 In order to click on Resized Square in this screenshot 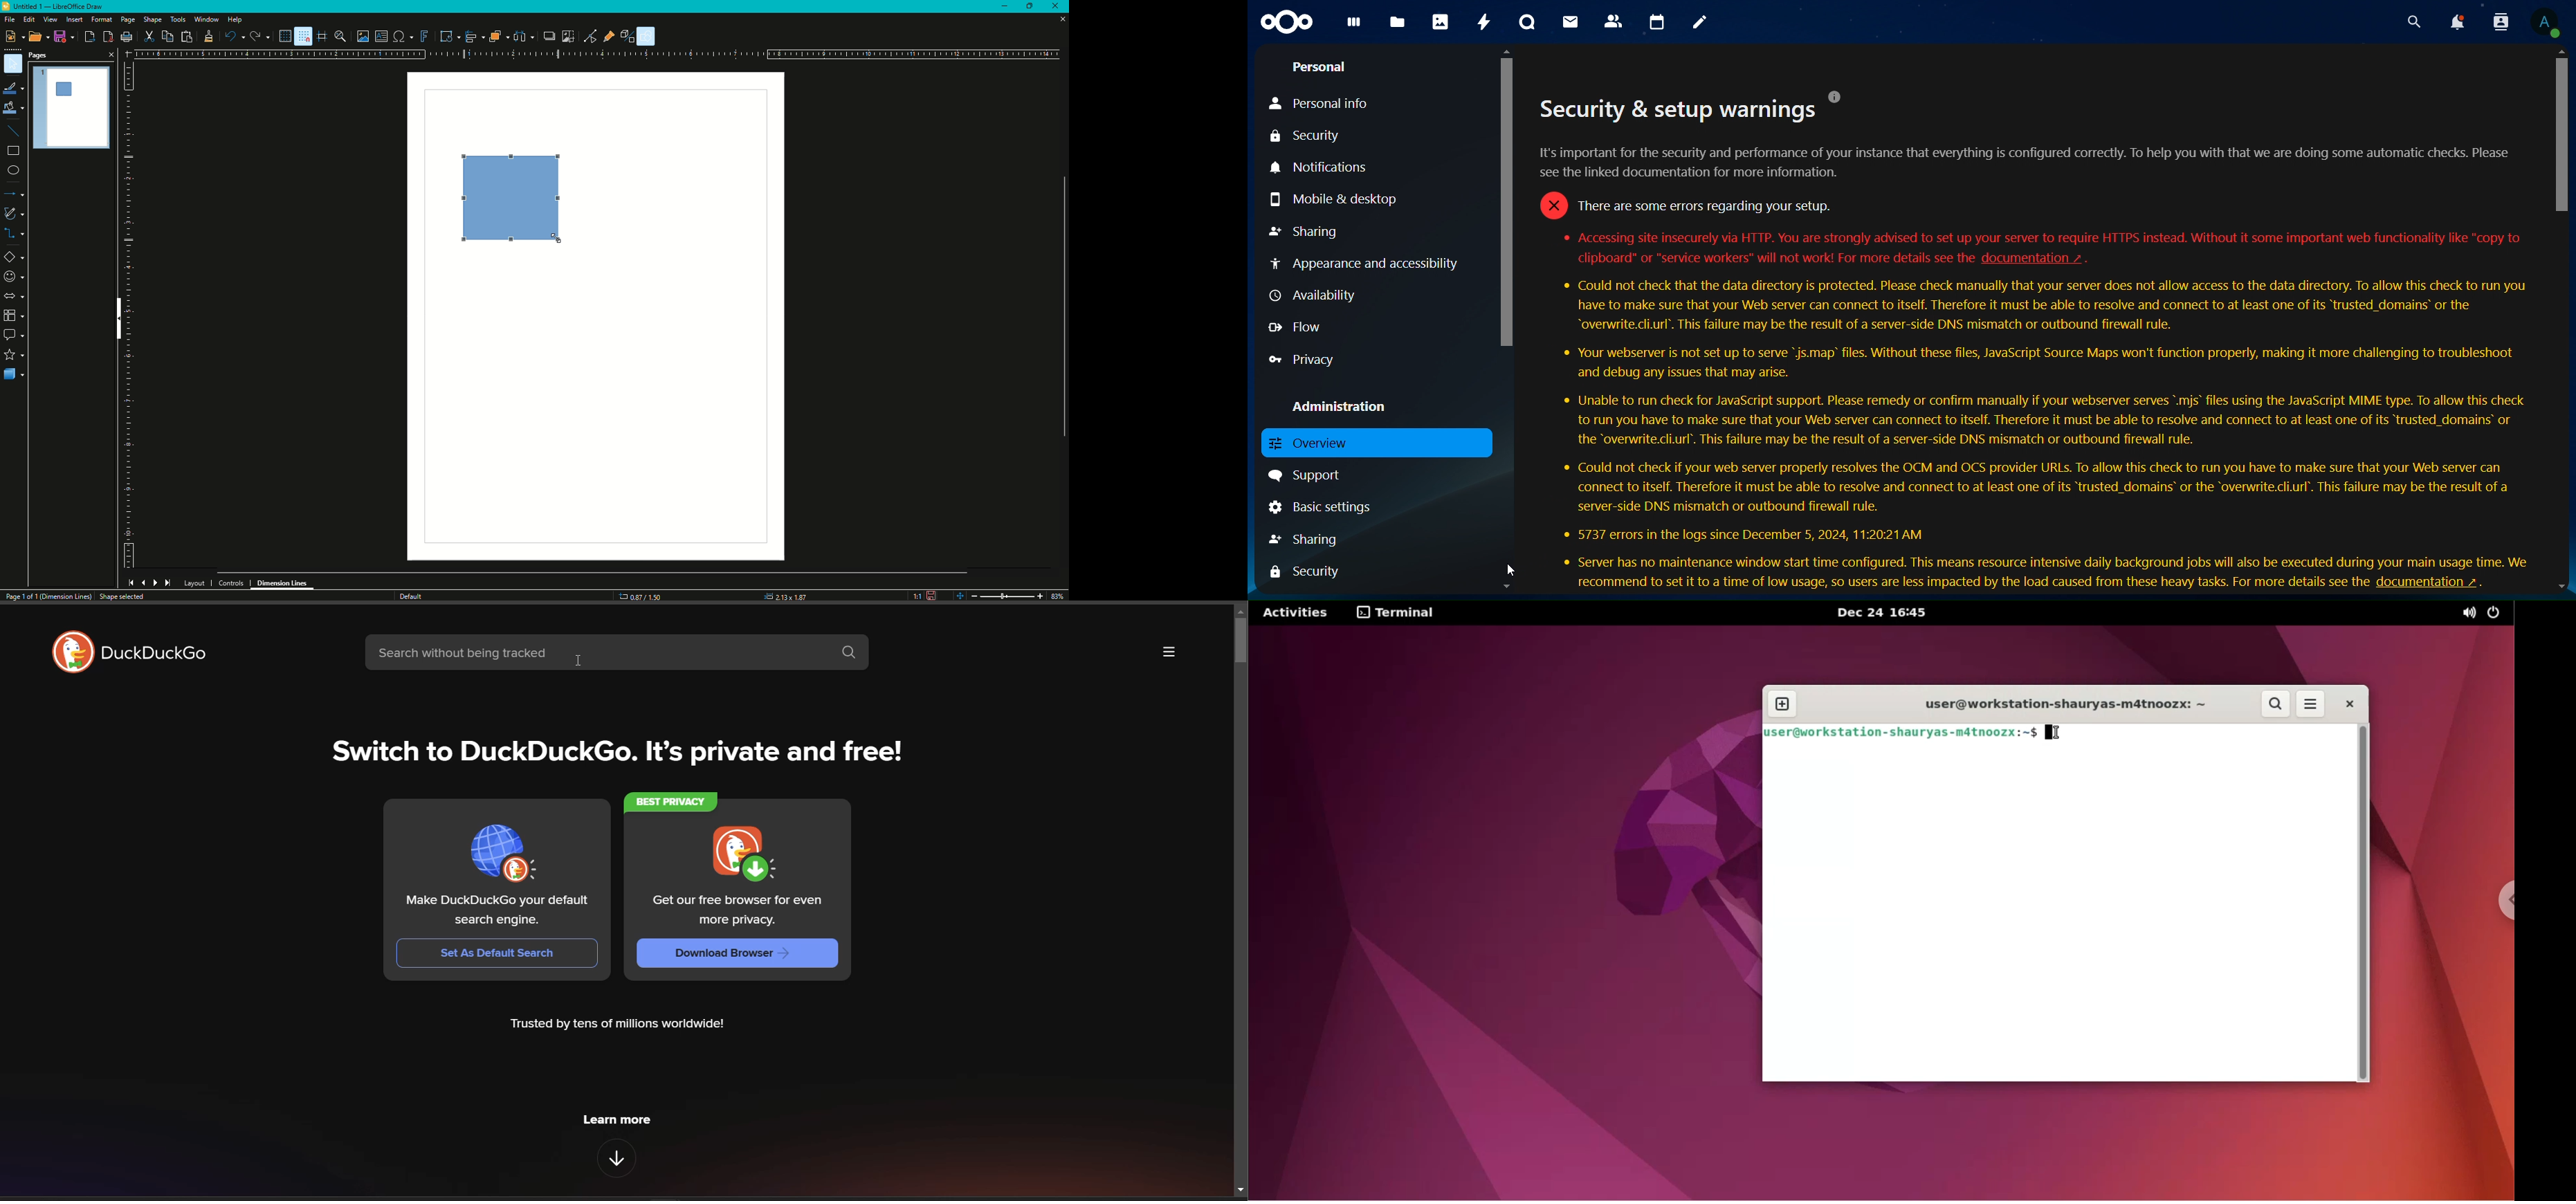, I will do `click(514, 201)`.